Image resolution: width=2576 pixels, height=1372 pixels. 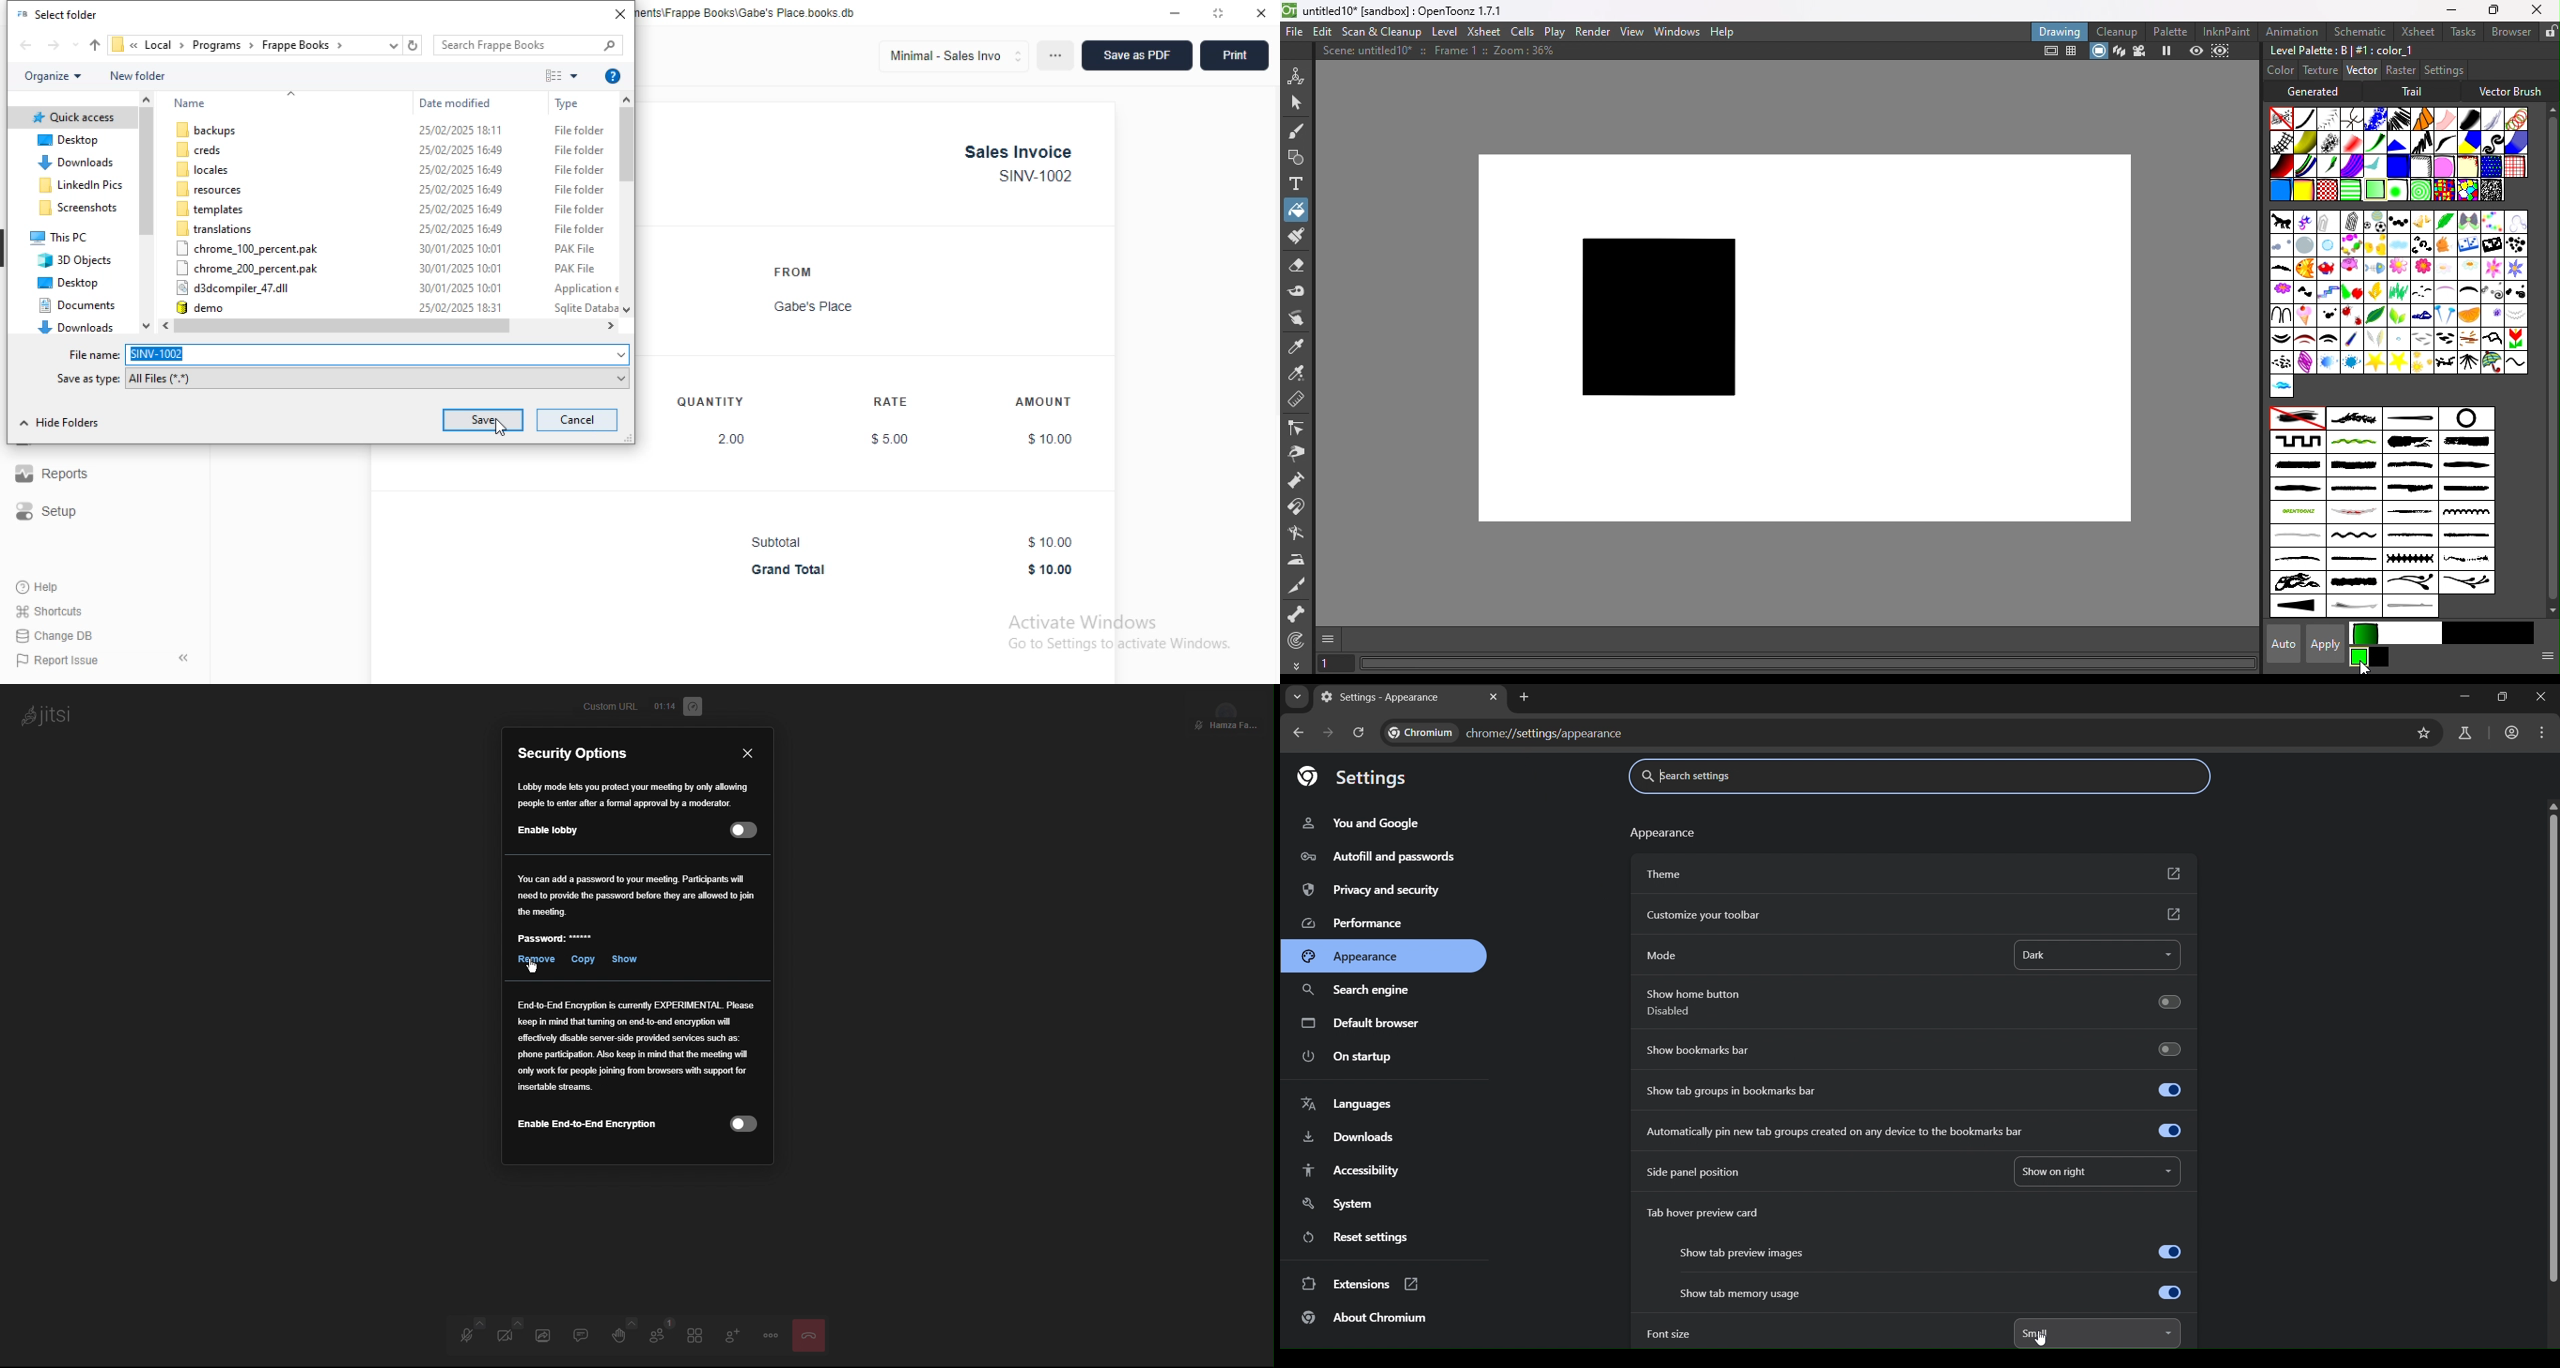 I want to click on sunflower, so click(x=2422, y=363).